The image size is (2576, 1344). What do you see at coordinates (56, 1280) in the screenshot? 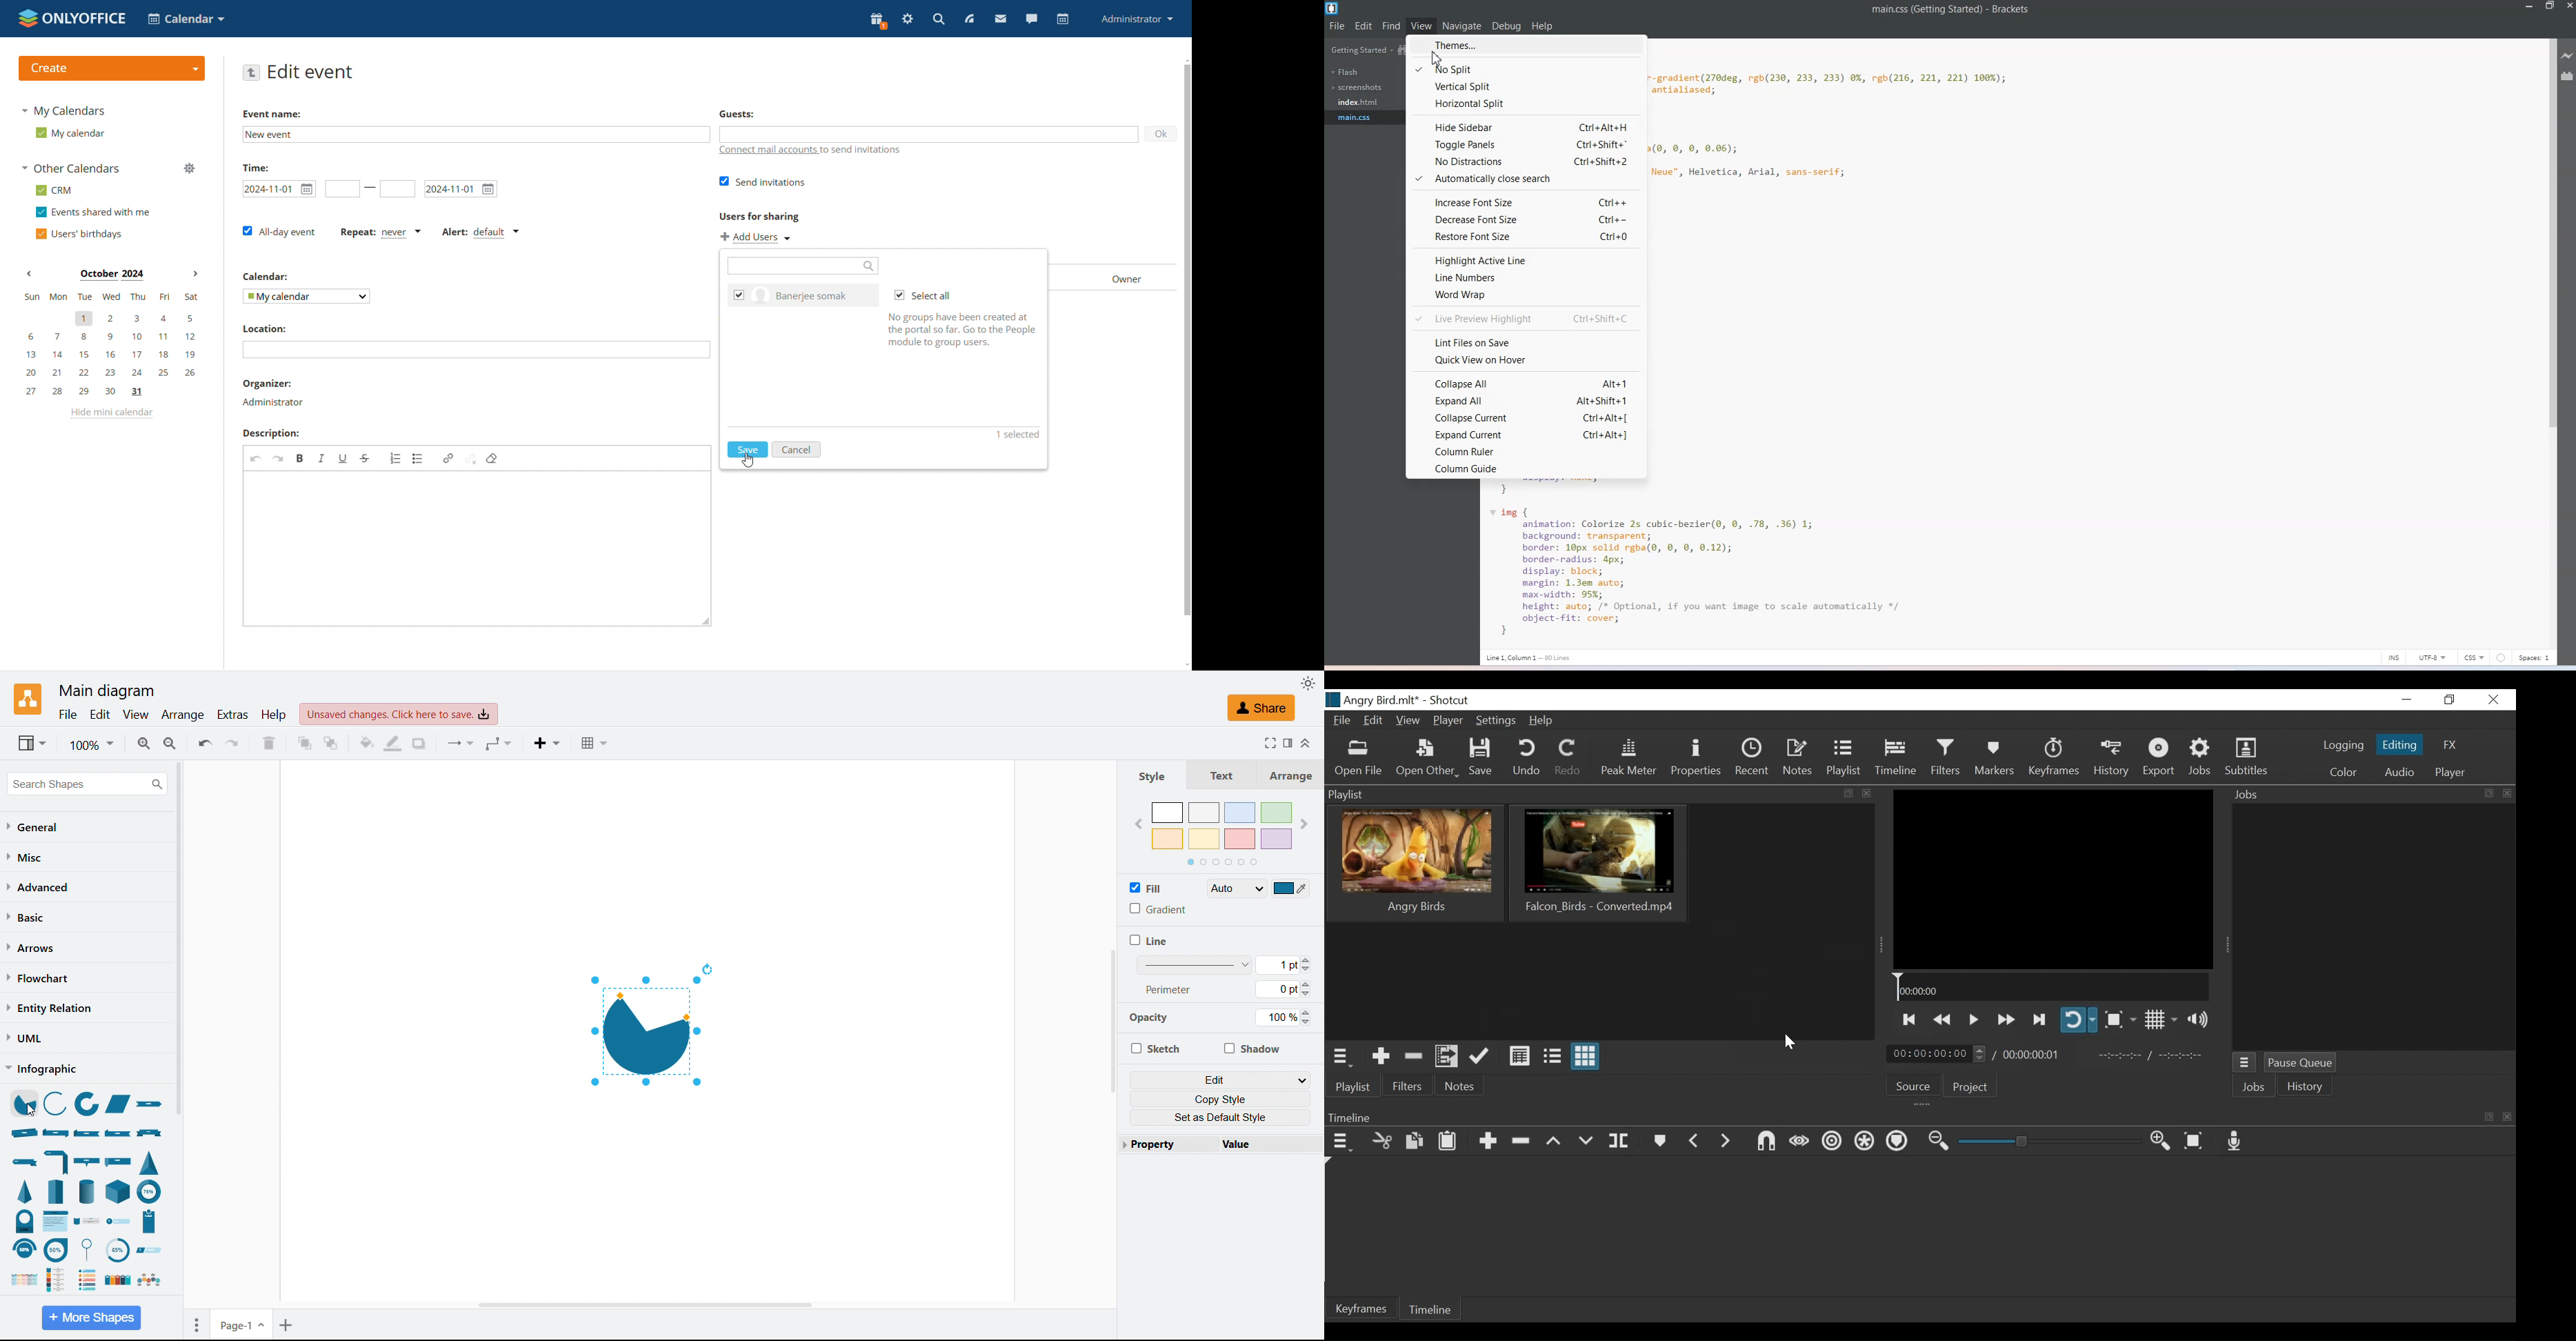
I see `roadmap vertical` at bounding box center [56, 1280].